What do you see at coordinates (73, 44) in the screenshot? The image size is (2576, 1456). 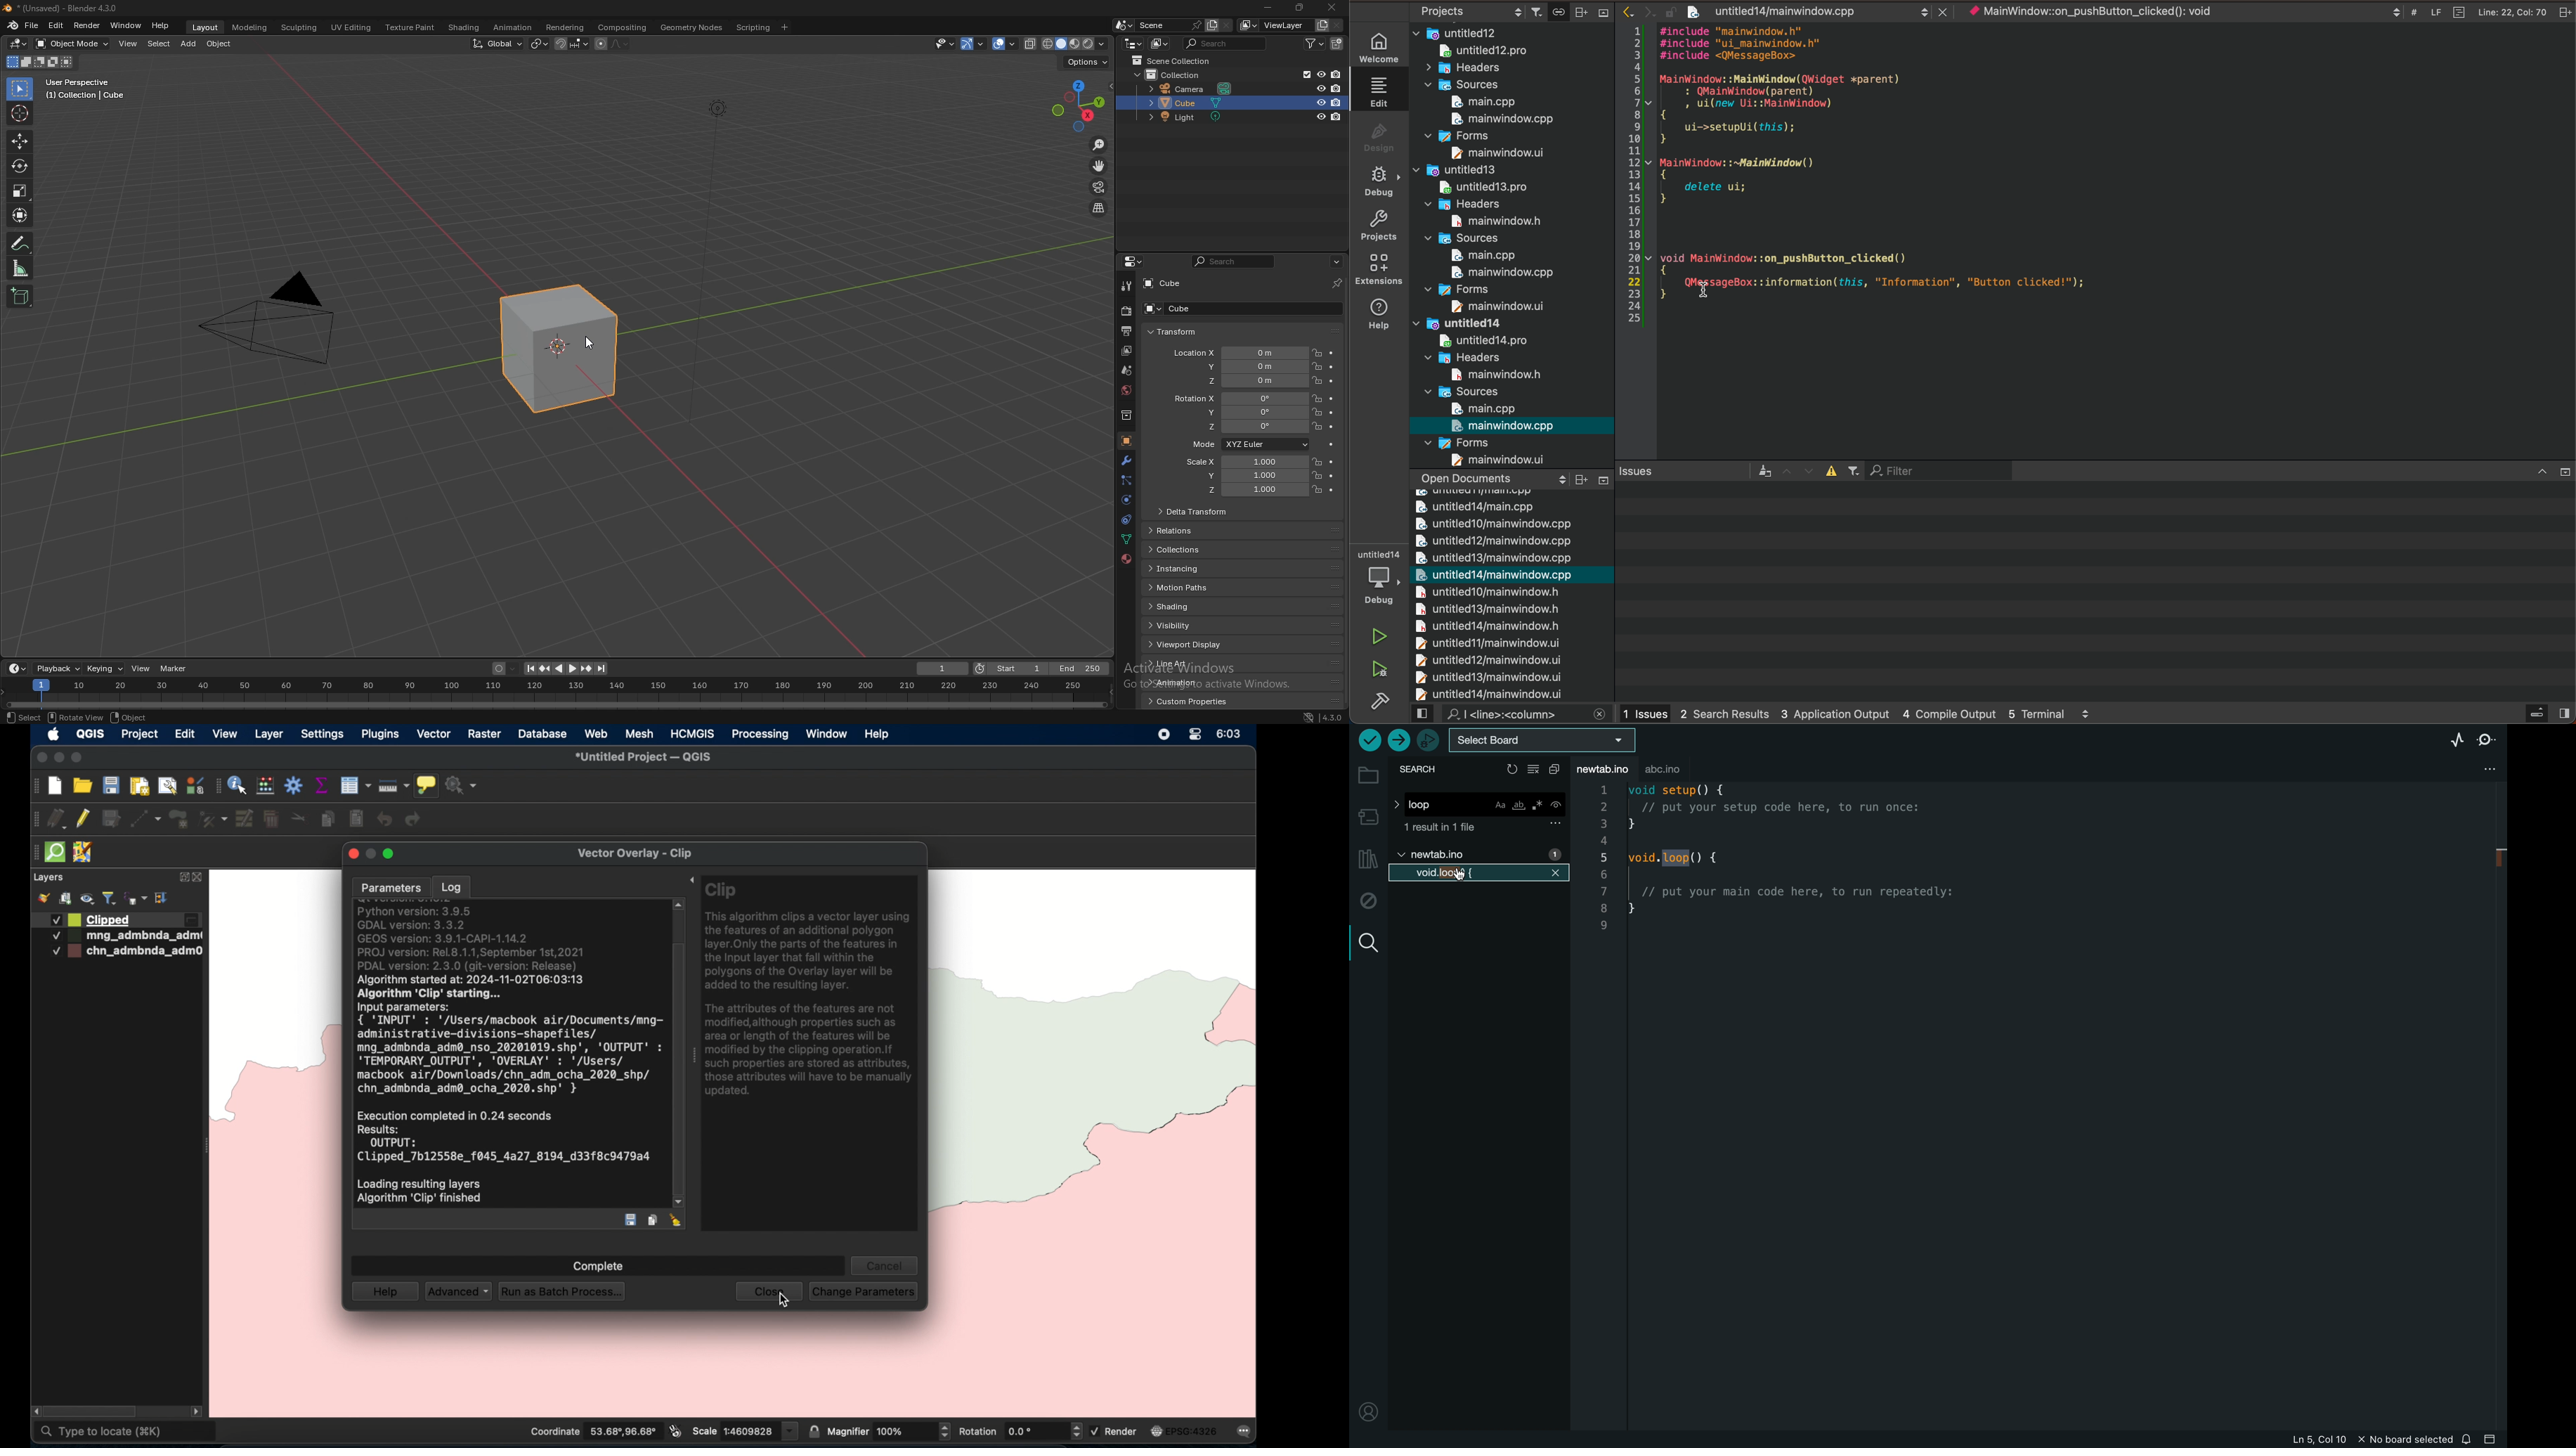 I see `object mode` at bounding box center [73, 44].